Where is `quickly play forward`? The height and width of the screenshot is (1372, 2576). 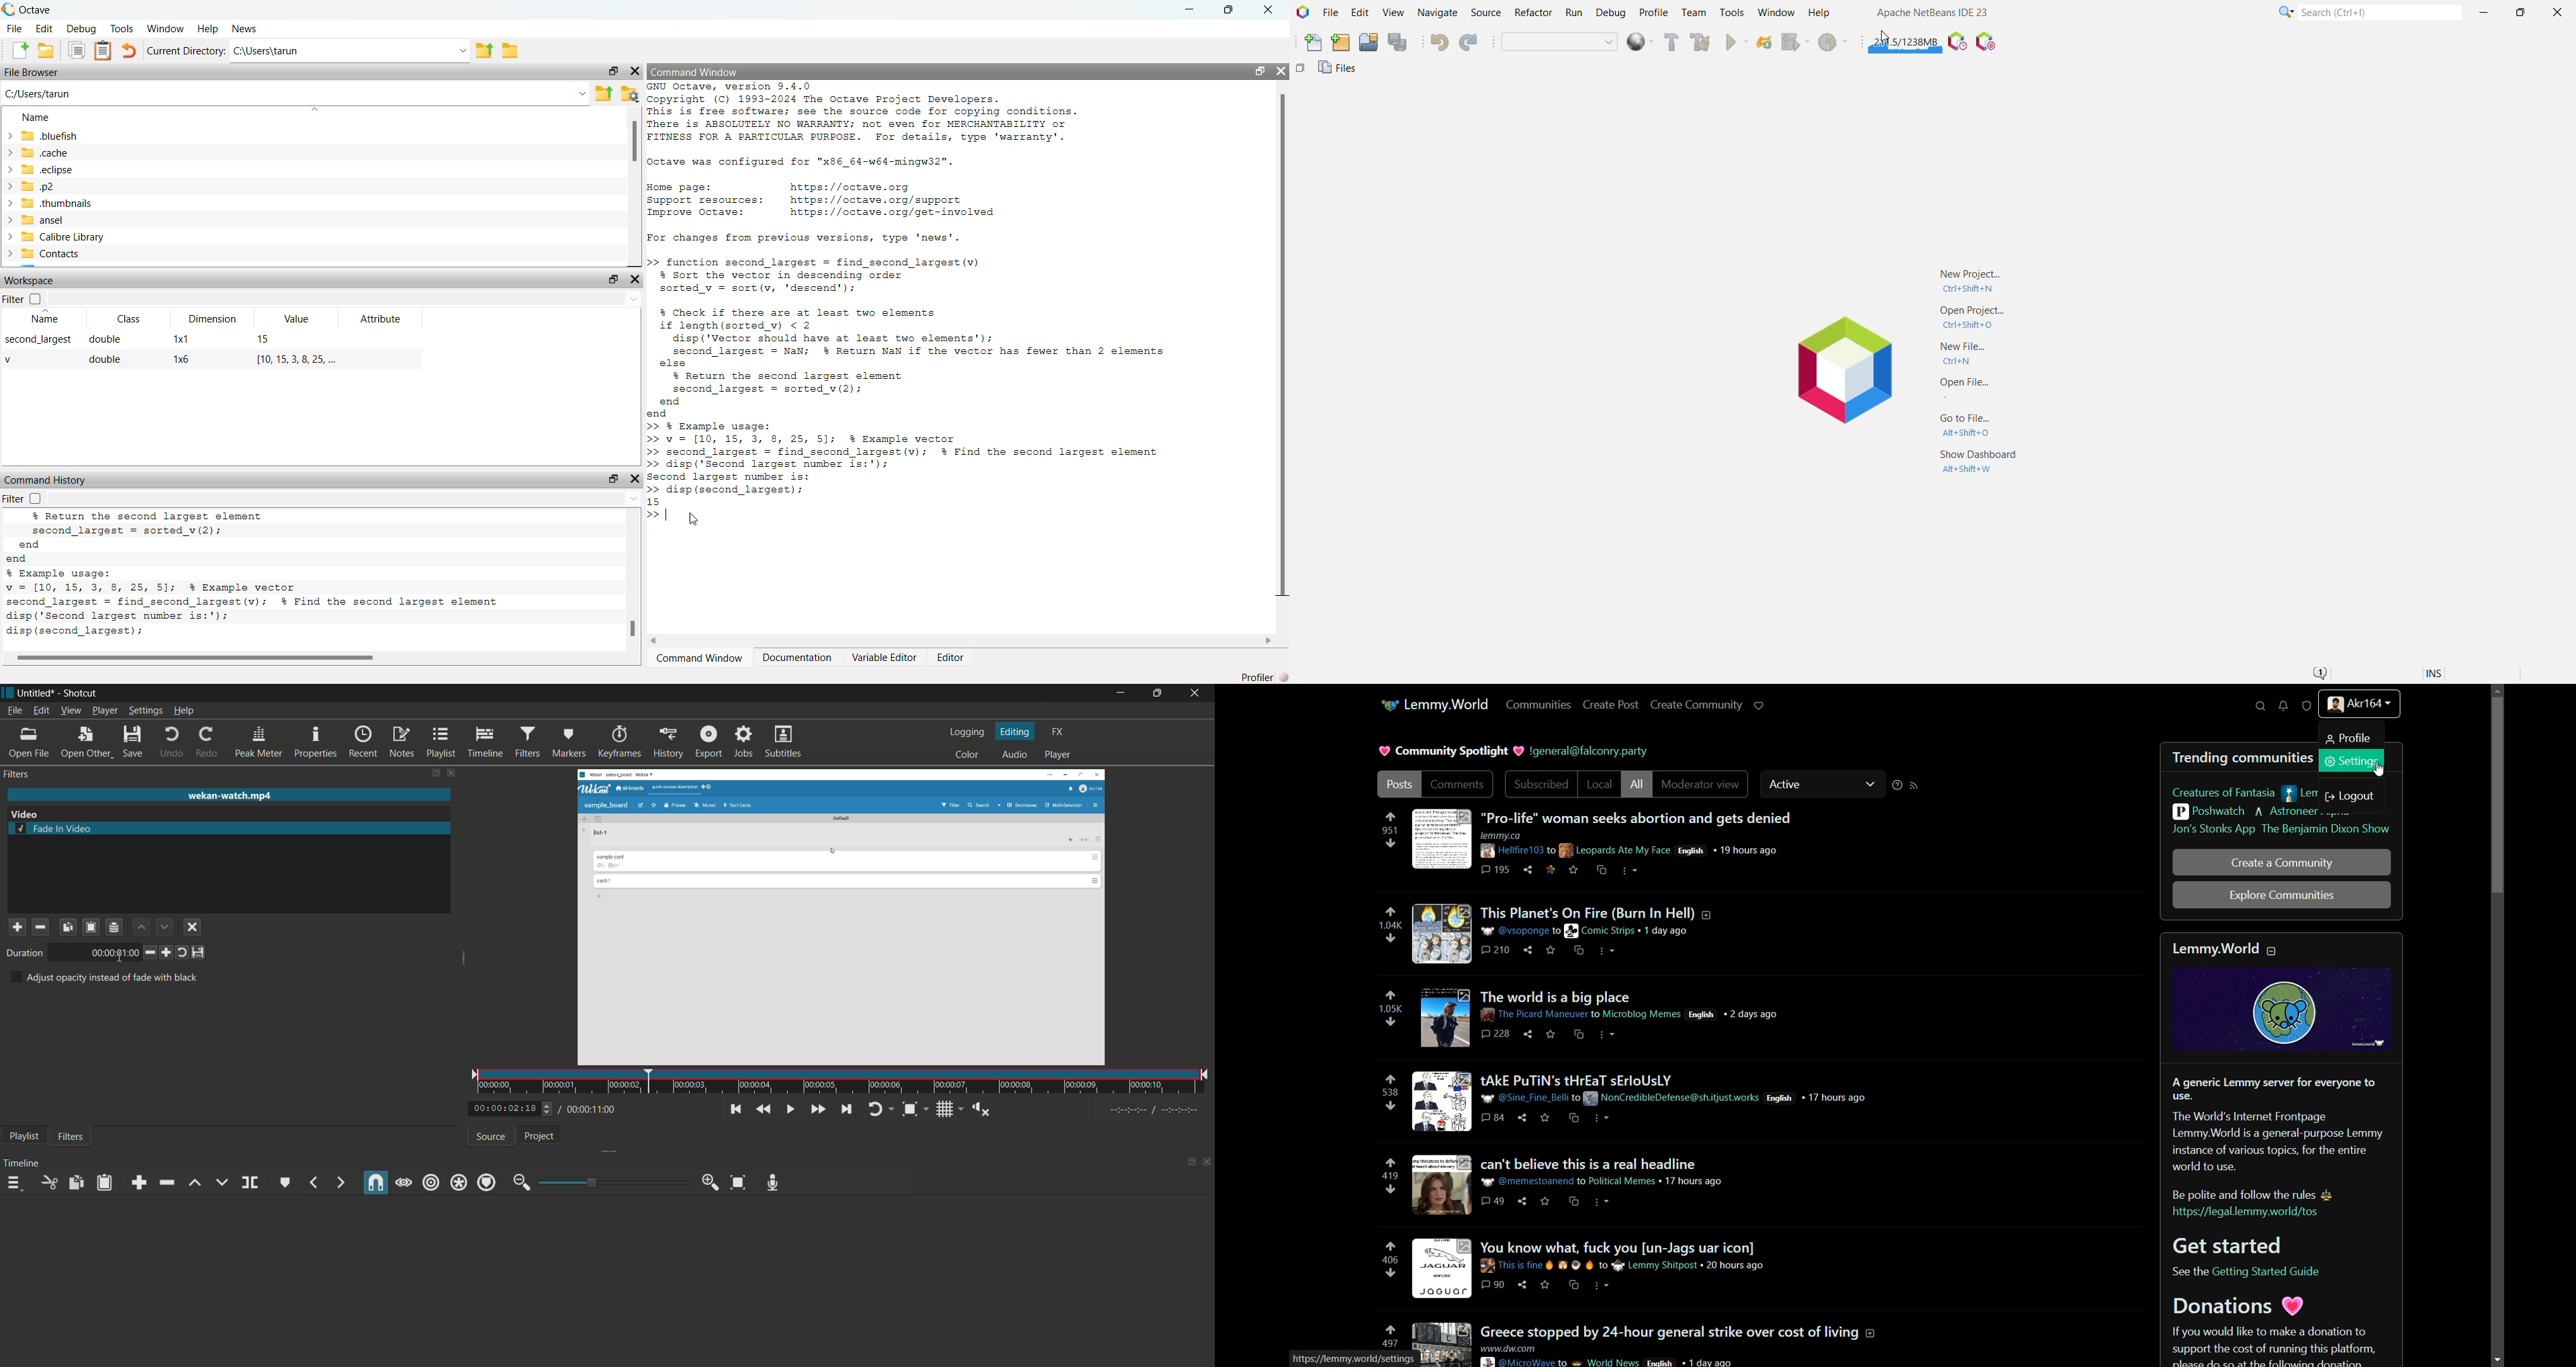
quickly play forward is located at coordinates (818, 1110).